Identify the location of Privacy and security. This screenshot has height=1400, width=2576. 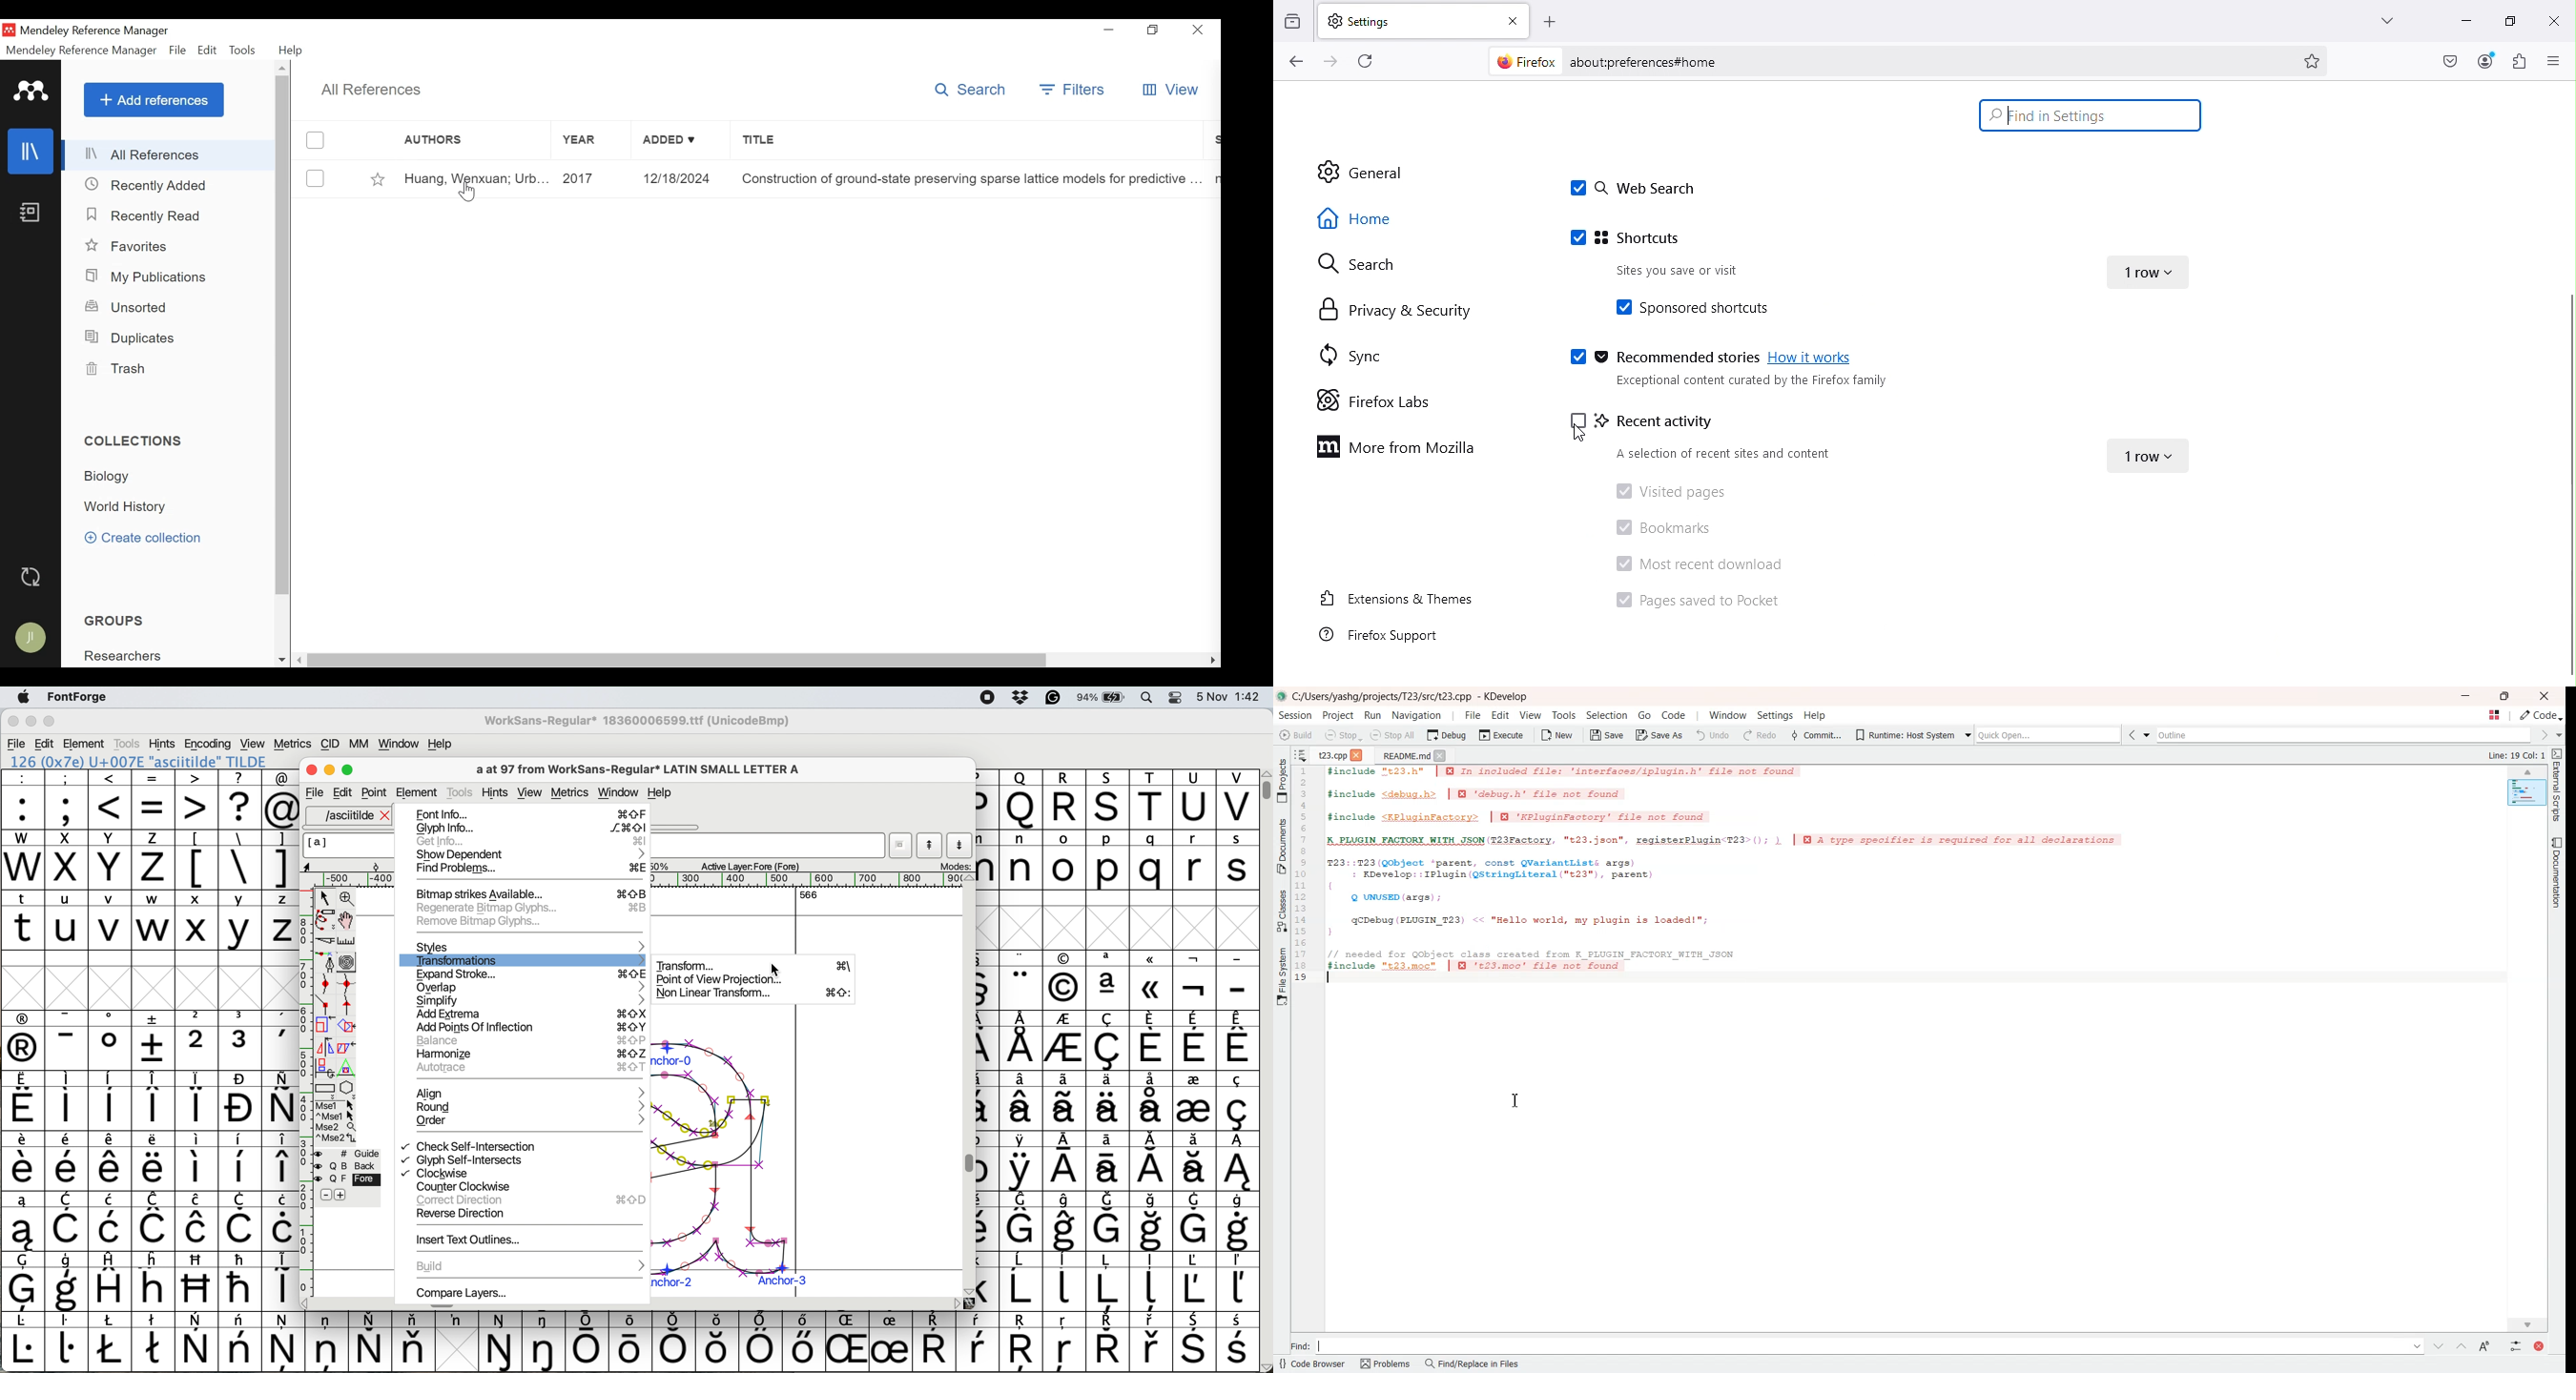
(1394, 314).